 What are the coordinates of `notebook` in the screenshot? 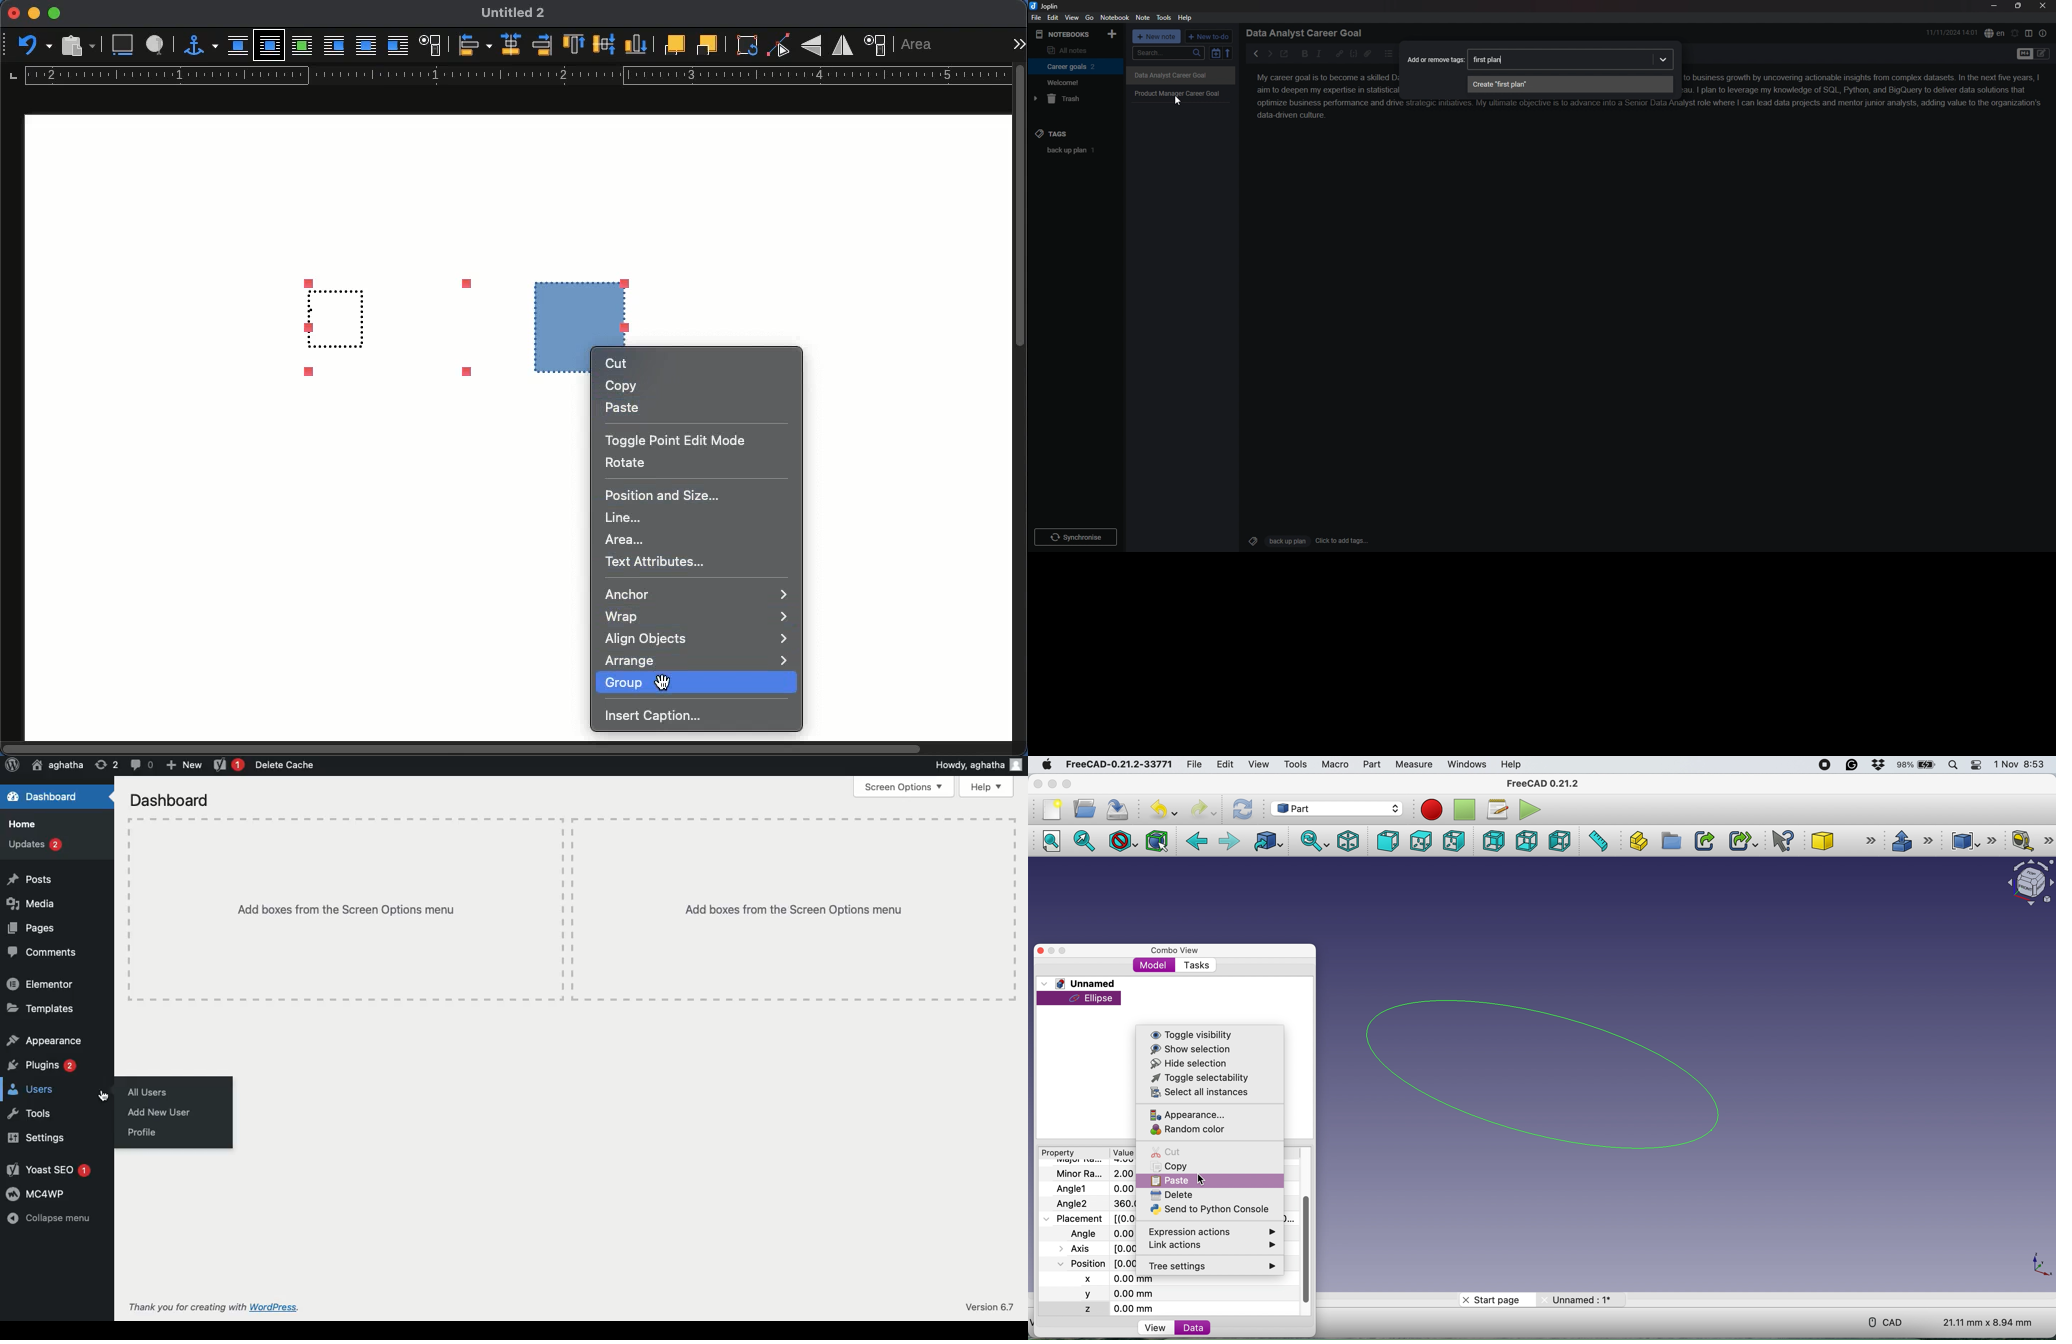 It's located at (1115, 17).